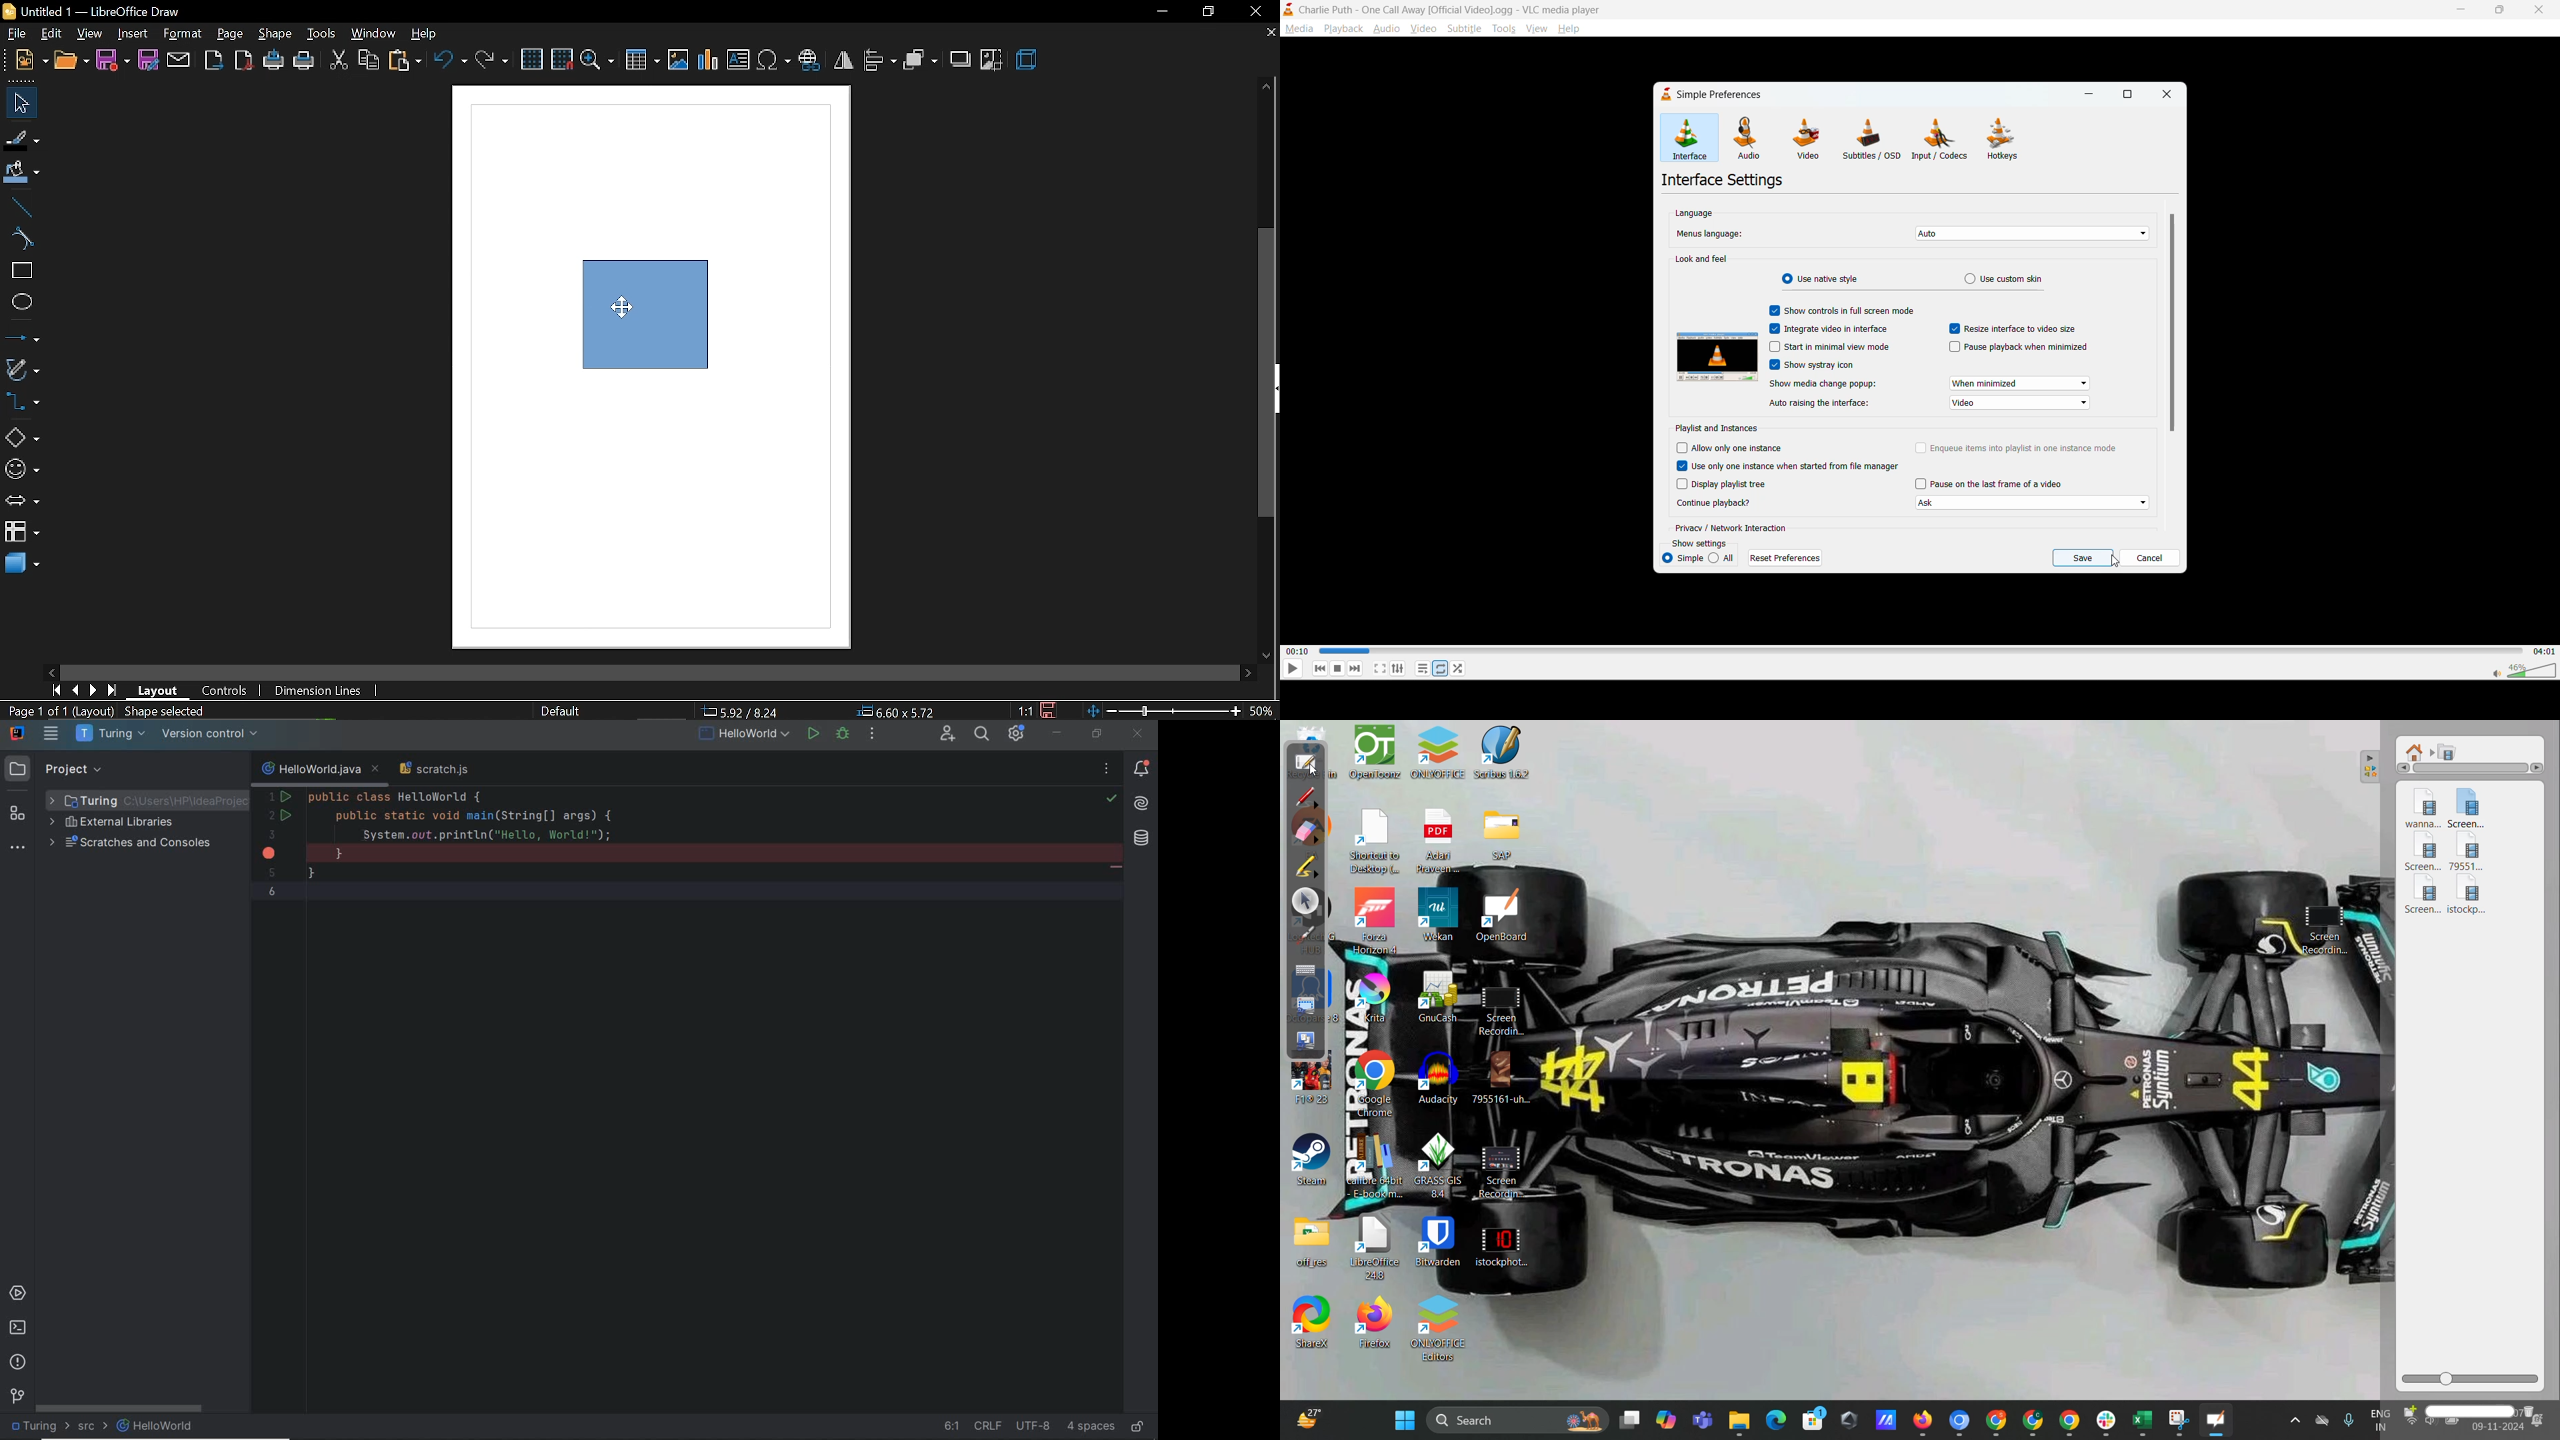 The width and height of the screenshot is (2576, 1456). What do you see at coordinates (1443, 1328) in the screenshot?
I see `Onlyoffice editors` at bounding box center [1443, 1328].